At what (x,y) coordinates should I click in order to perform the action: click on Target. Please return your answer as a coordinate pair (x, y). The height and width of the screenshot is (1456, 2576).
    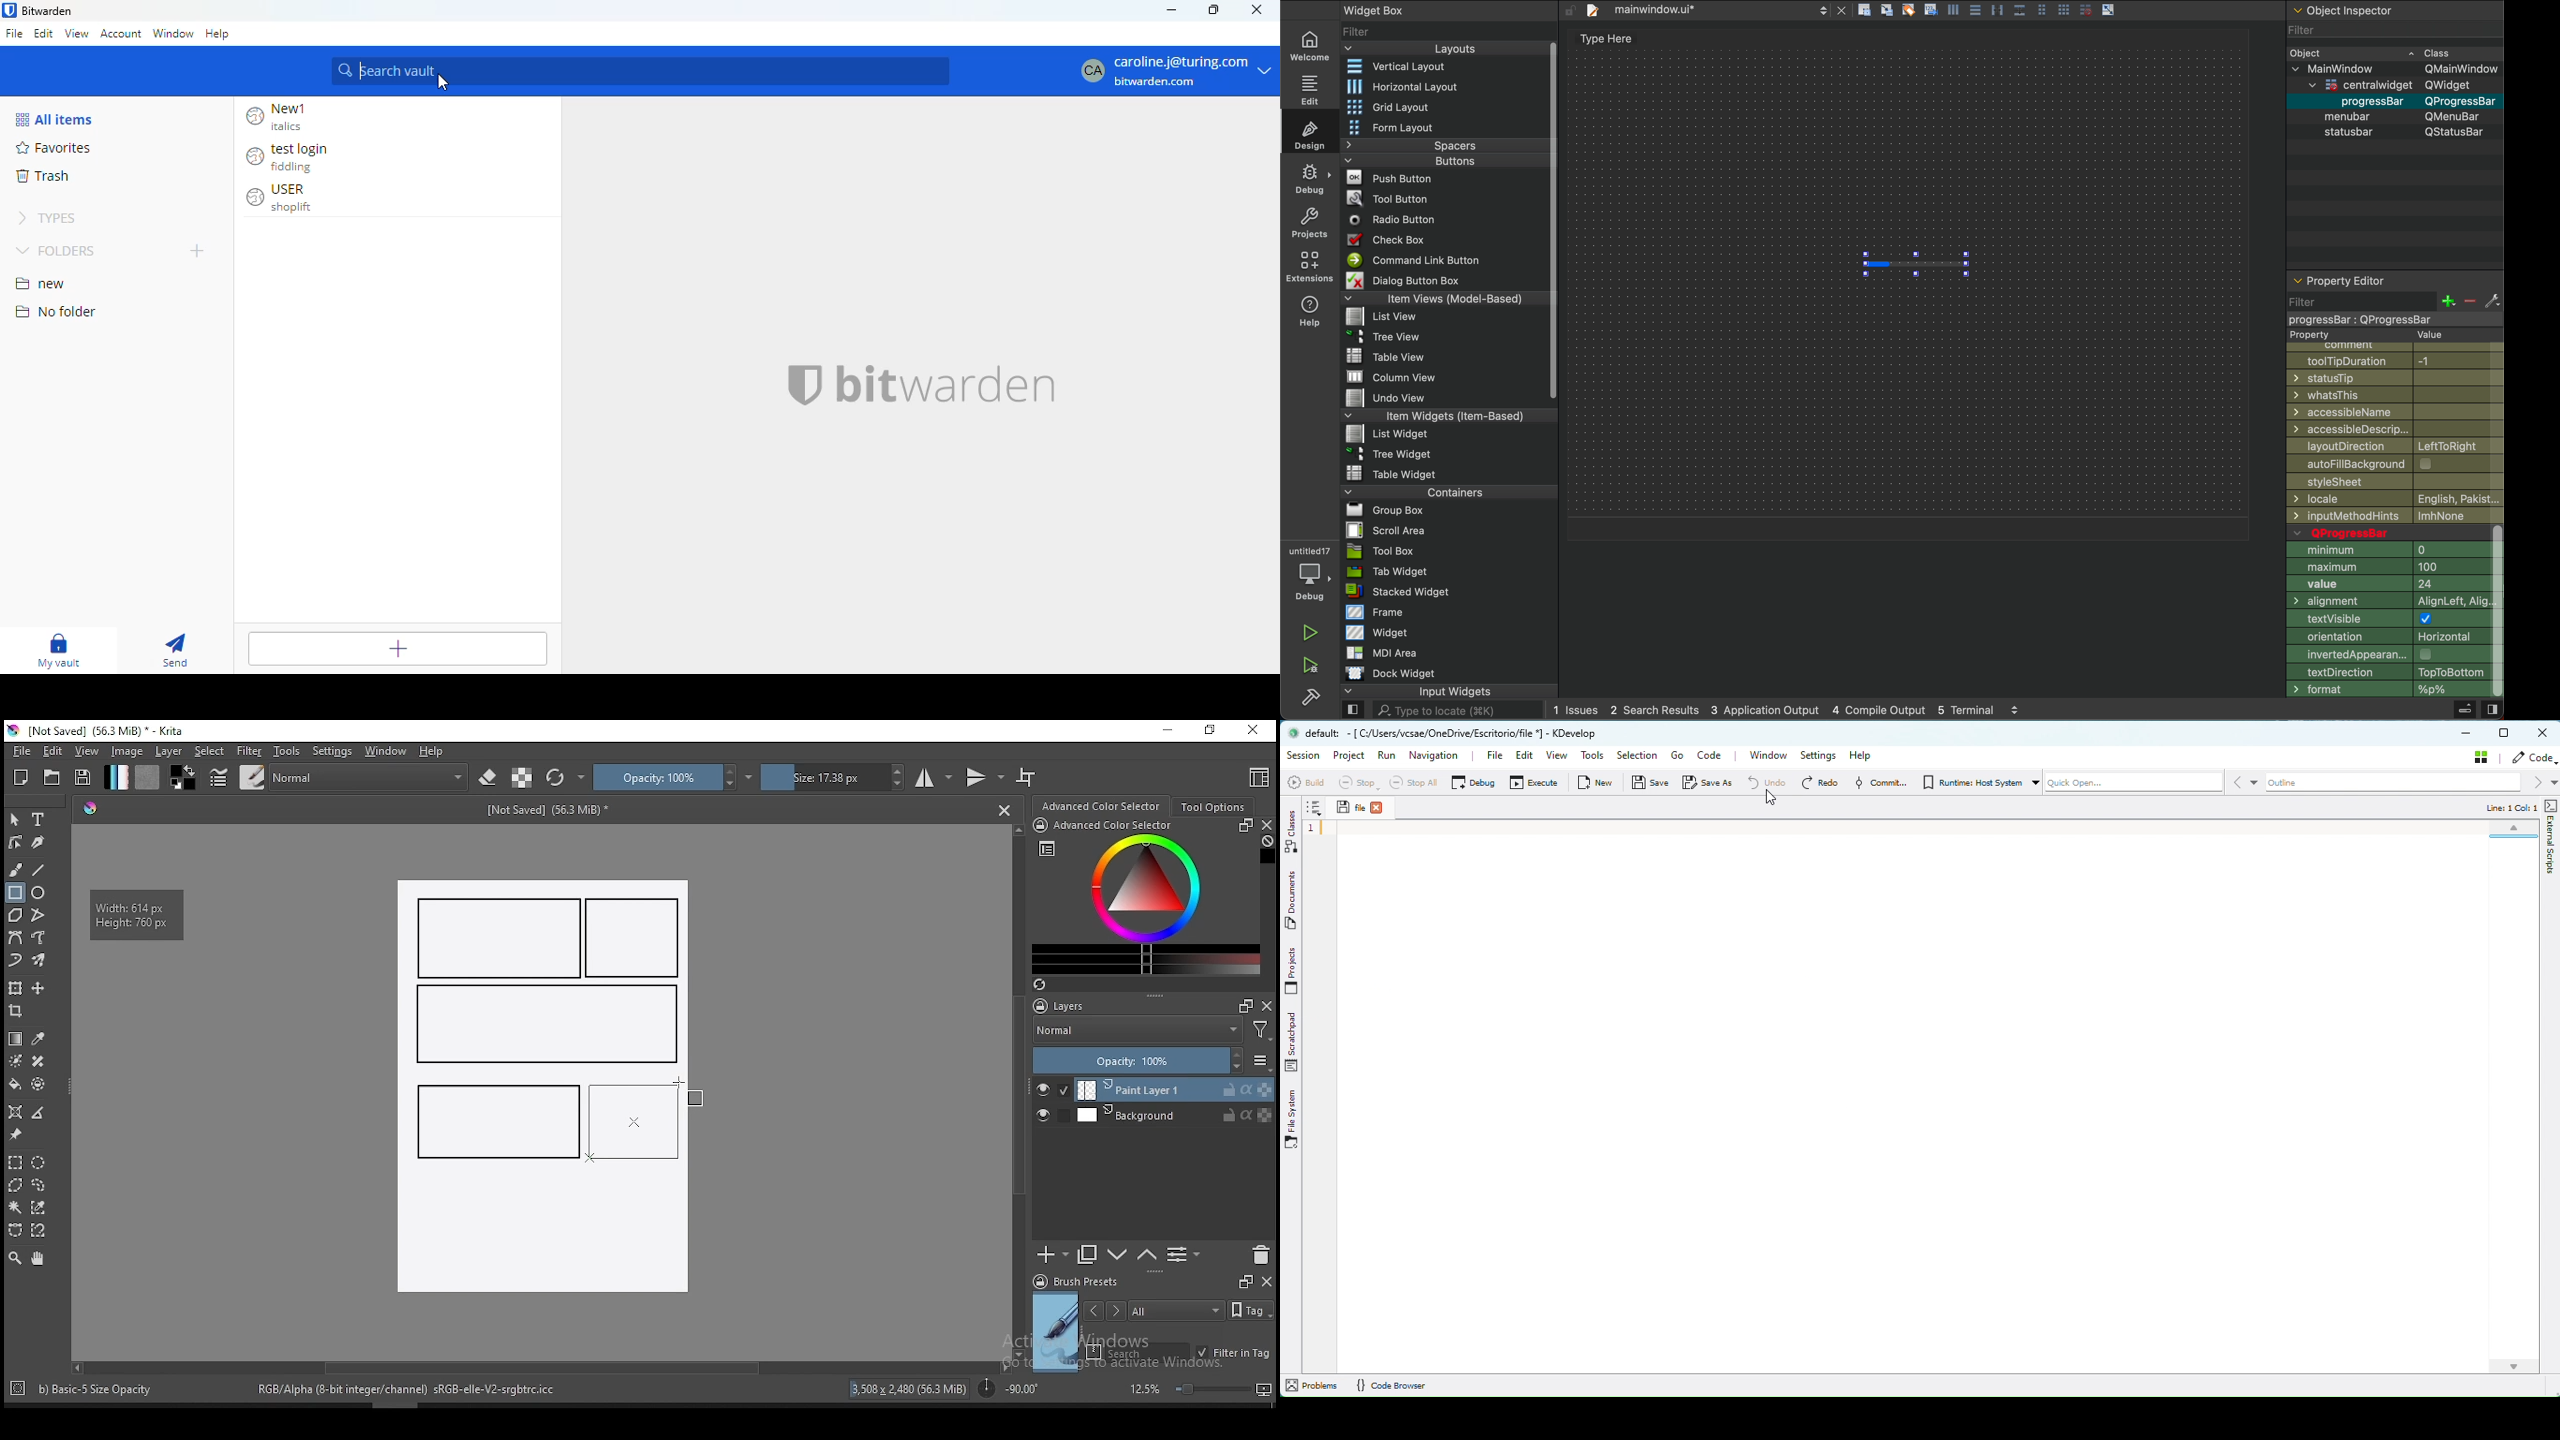
    Looking at the image, I should click on (19, 1389).